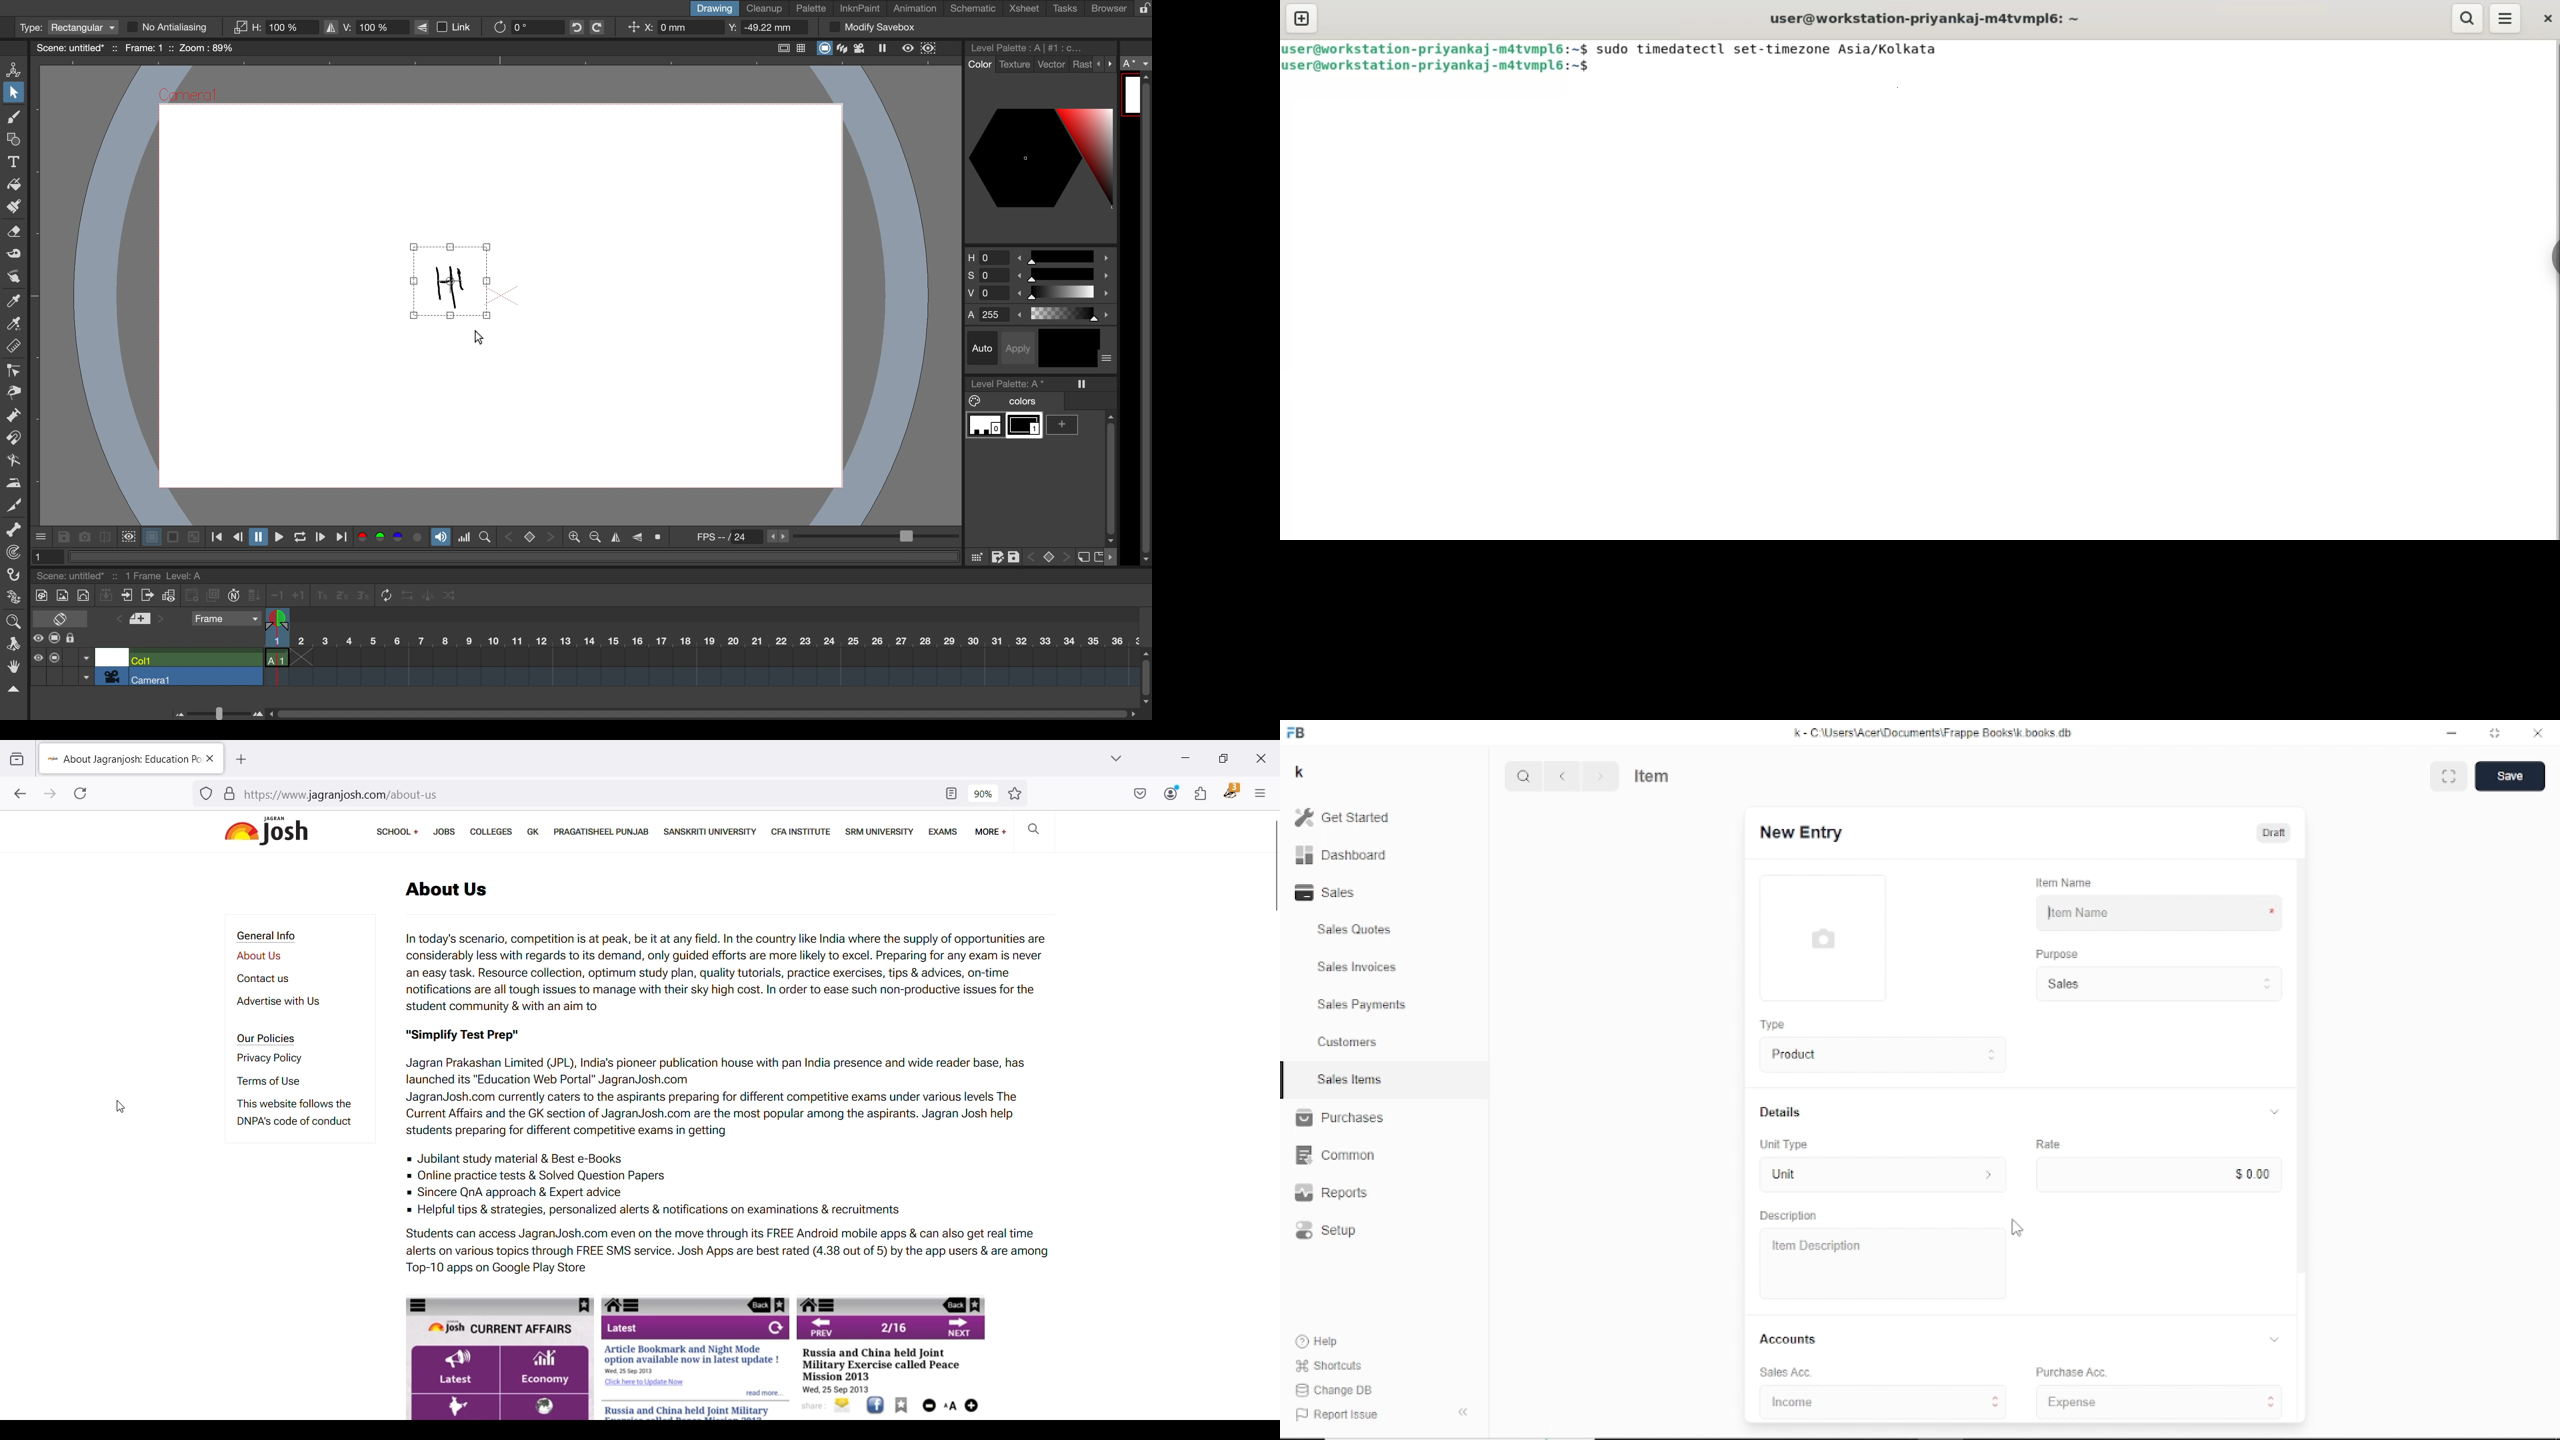  Describe the element at coordinates (1040, 157) in the screenshot. I see `color palettes` at that location.